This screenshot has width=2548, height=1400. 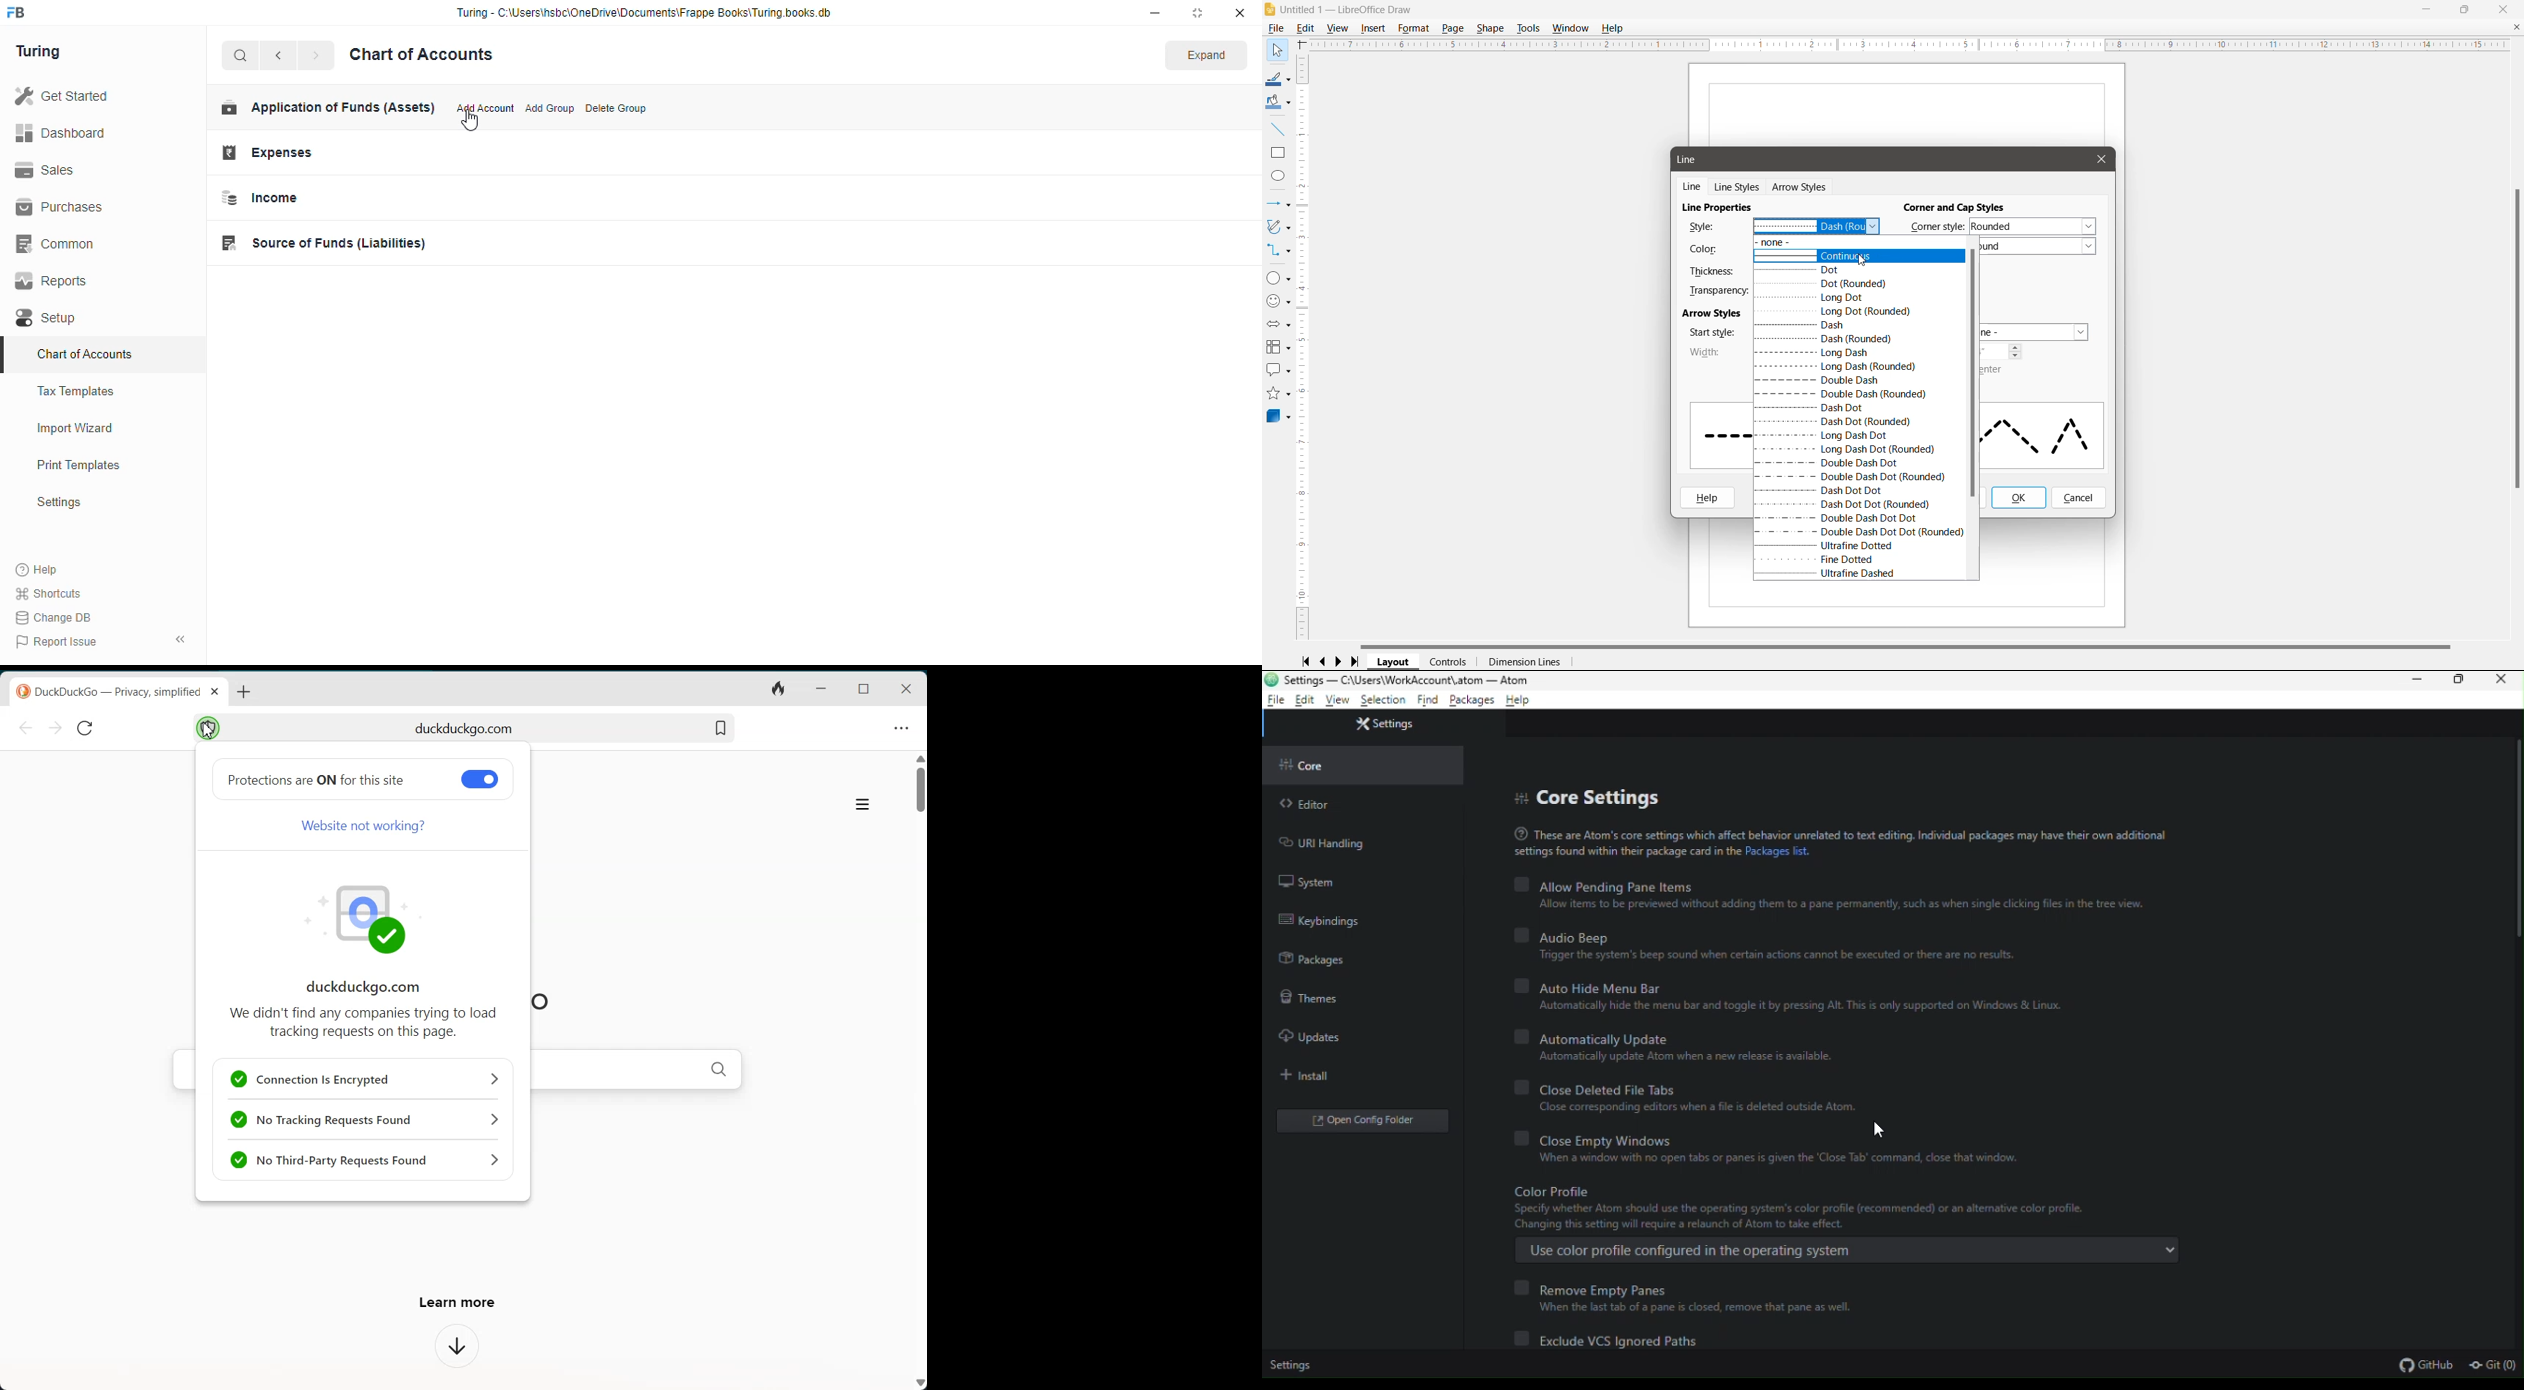 What do you see at coordinates (470, 121) in the screenshot?
I see `cursor` at bounding box center [470, 121].